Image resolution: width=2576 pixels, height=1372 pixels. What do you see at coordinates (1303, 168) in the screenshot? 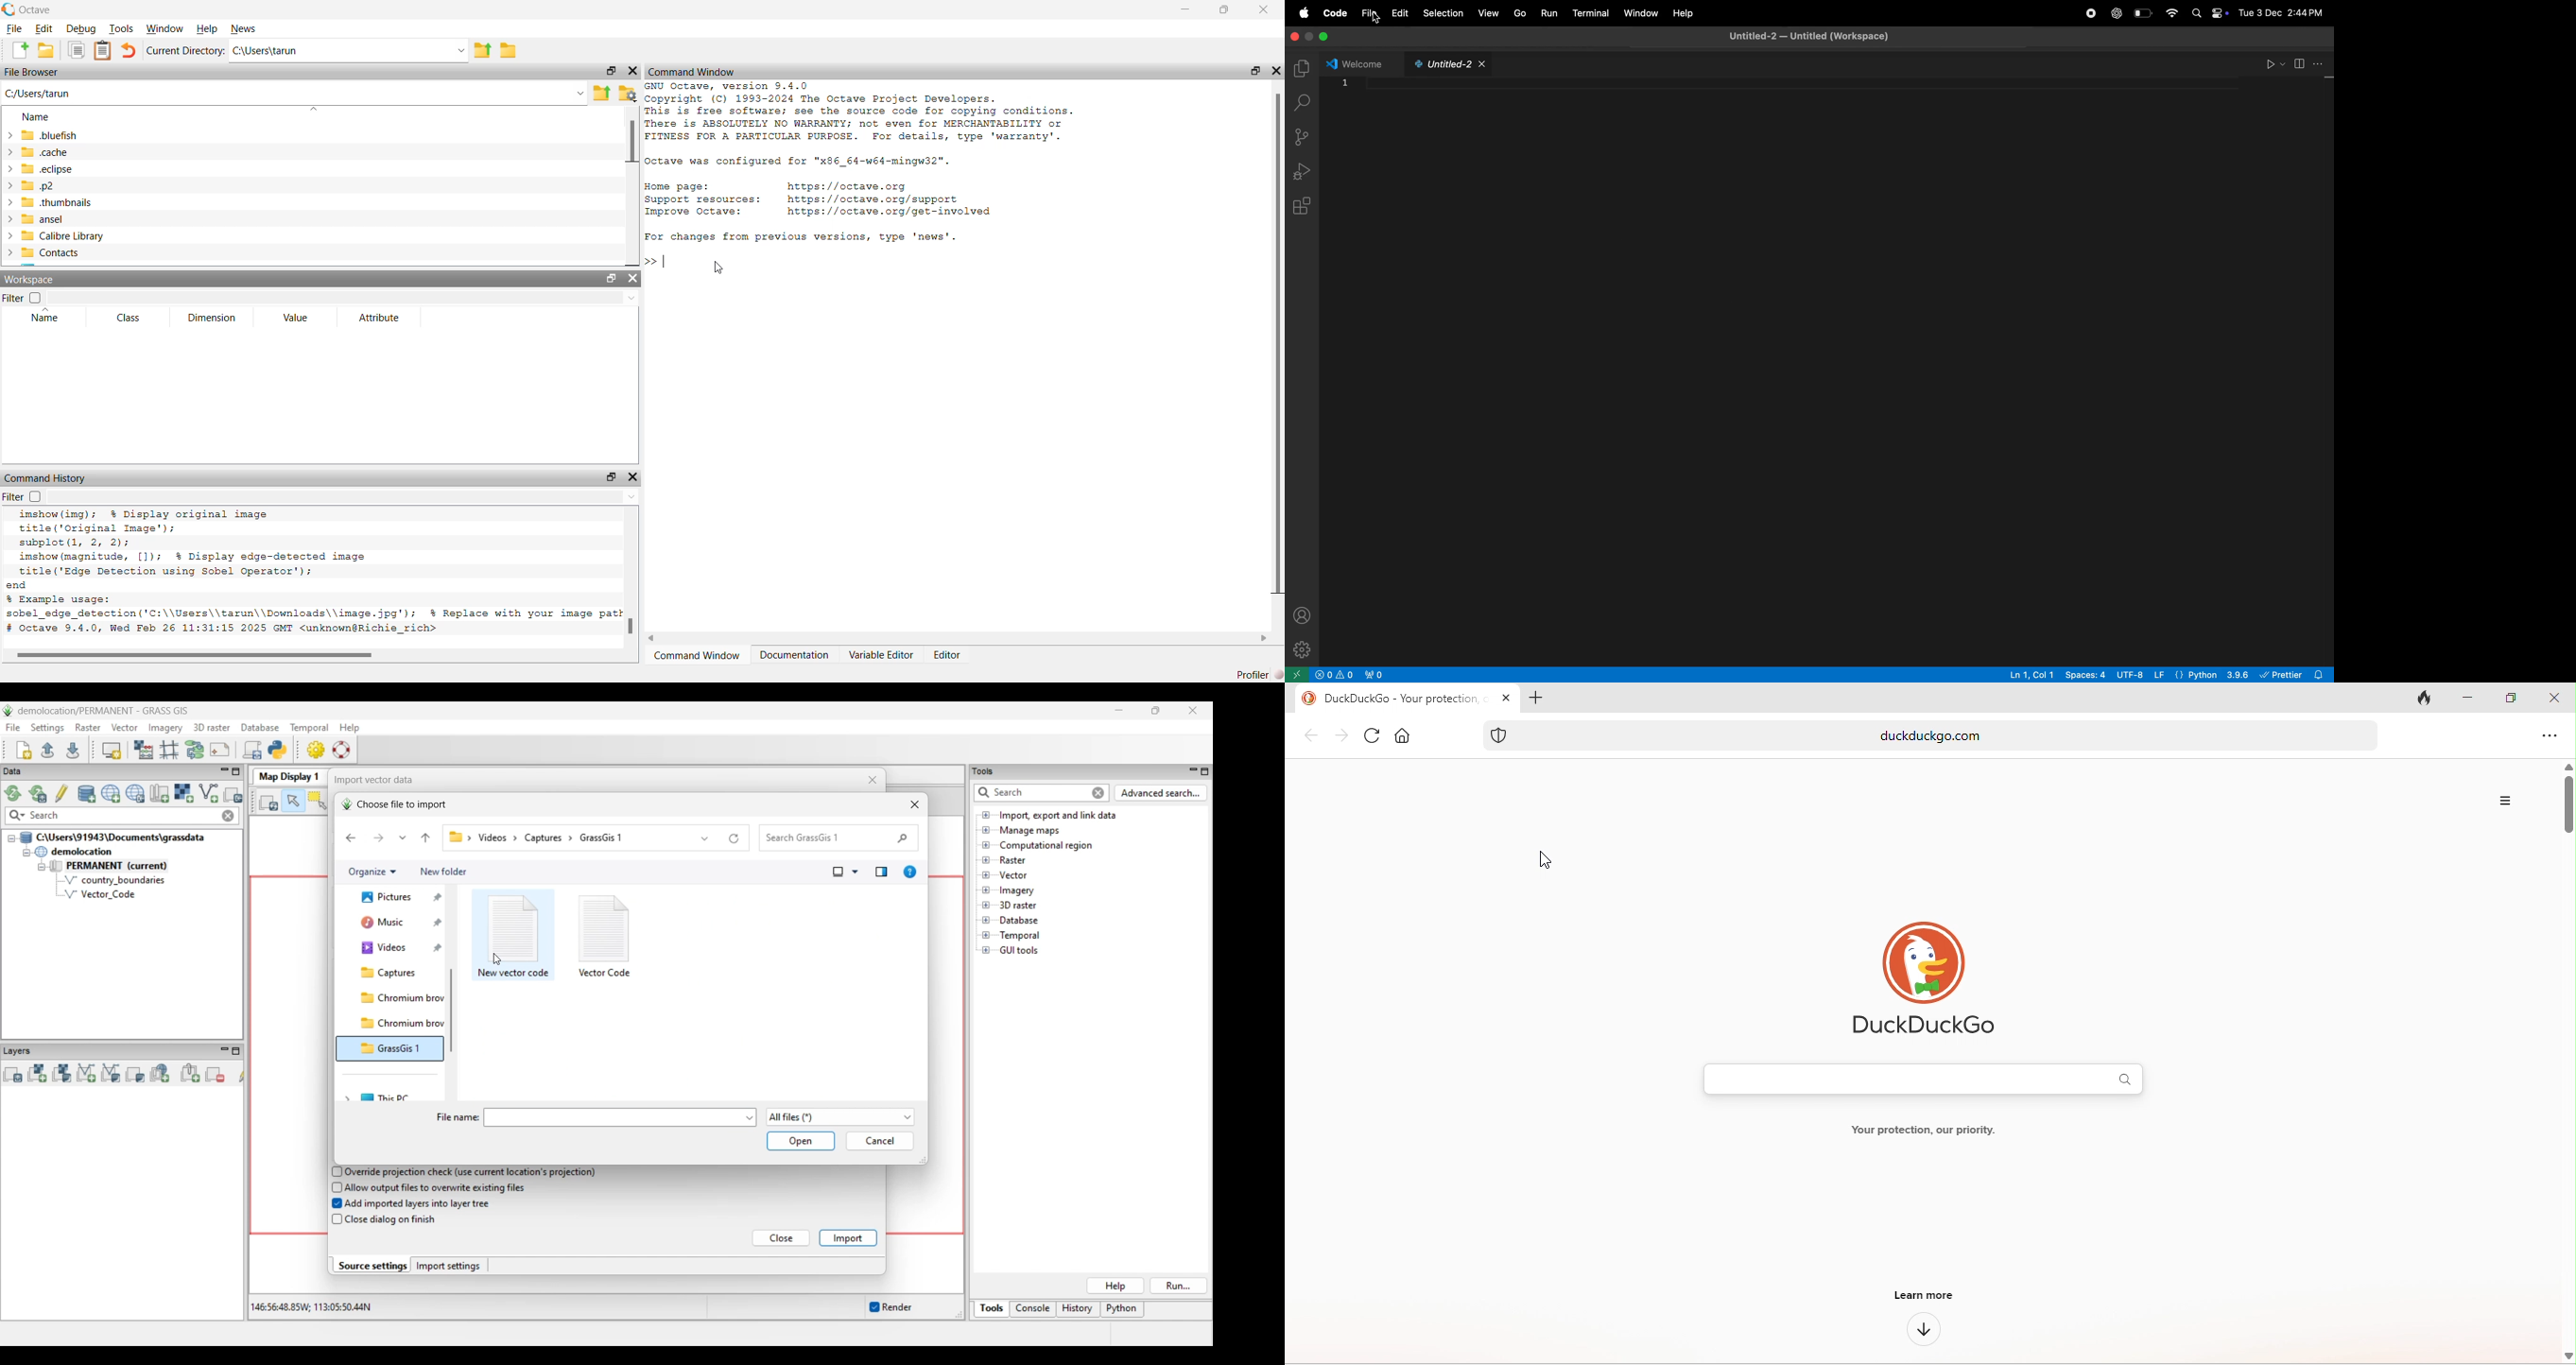
I see `run debug` at bounding box center [1303, 168].